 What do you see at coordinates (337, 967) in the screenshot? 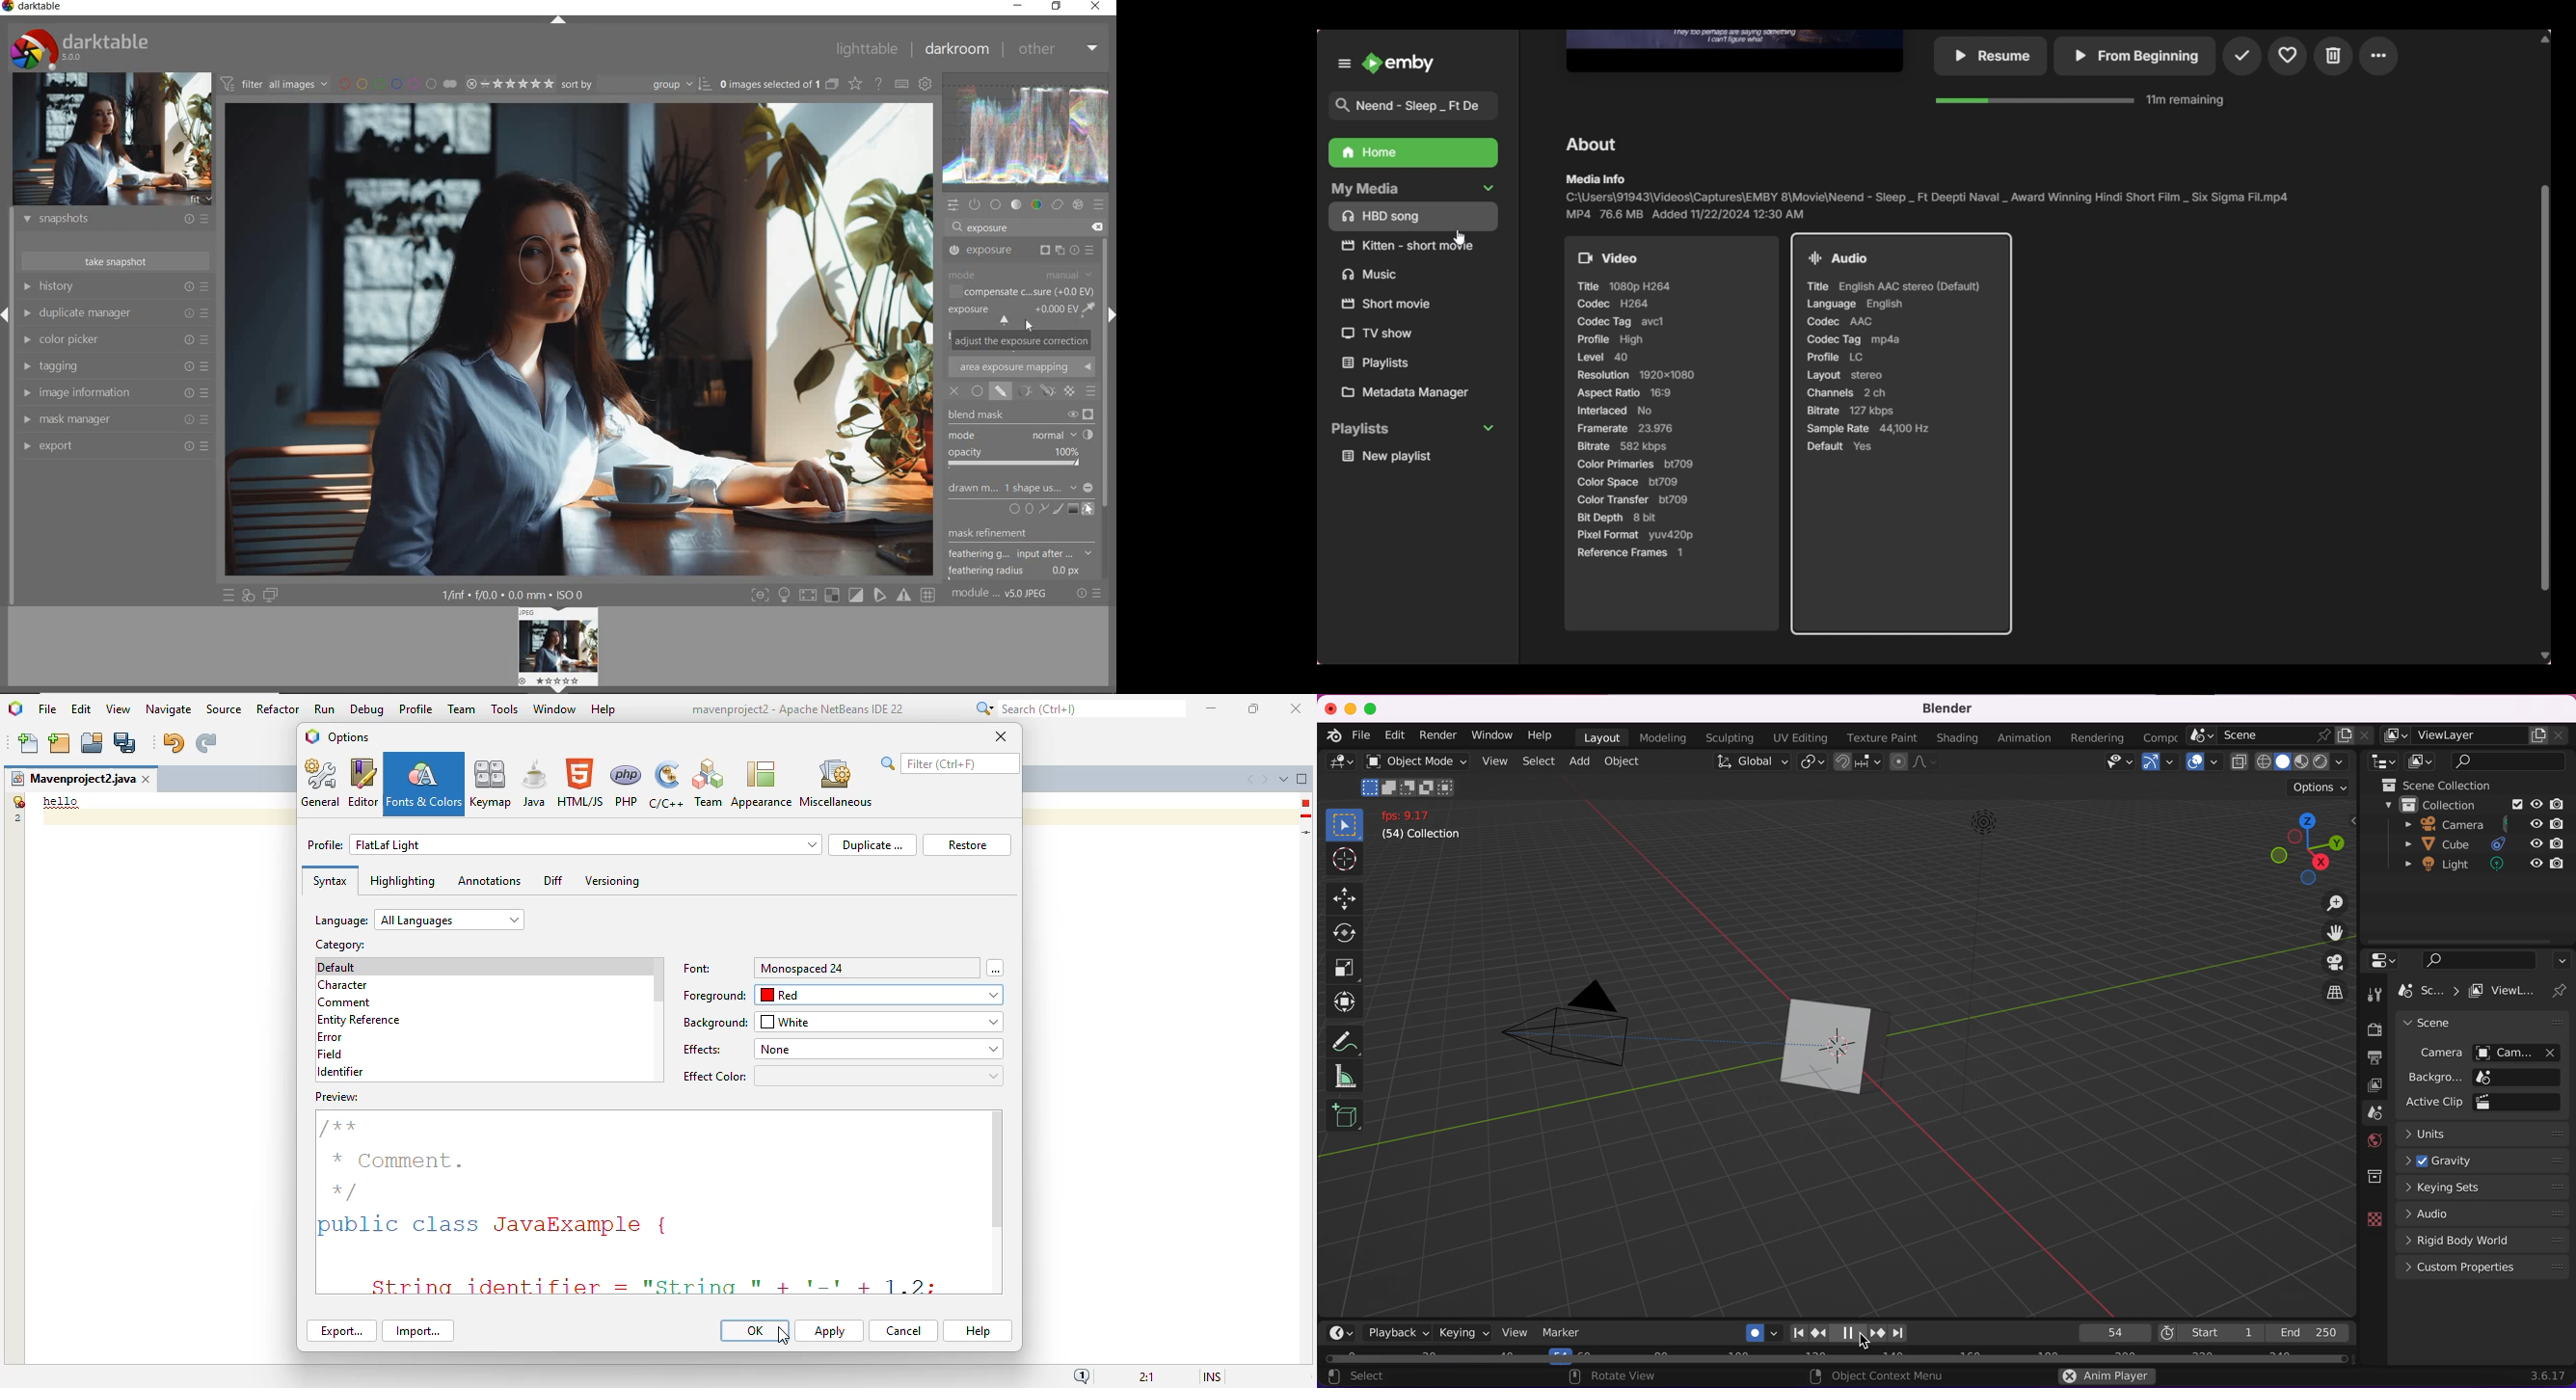
I see `default` at bounding box center [337, 967].